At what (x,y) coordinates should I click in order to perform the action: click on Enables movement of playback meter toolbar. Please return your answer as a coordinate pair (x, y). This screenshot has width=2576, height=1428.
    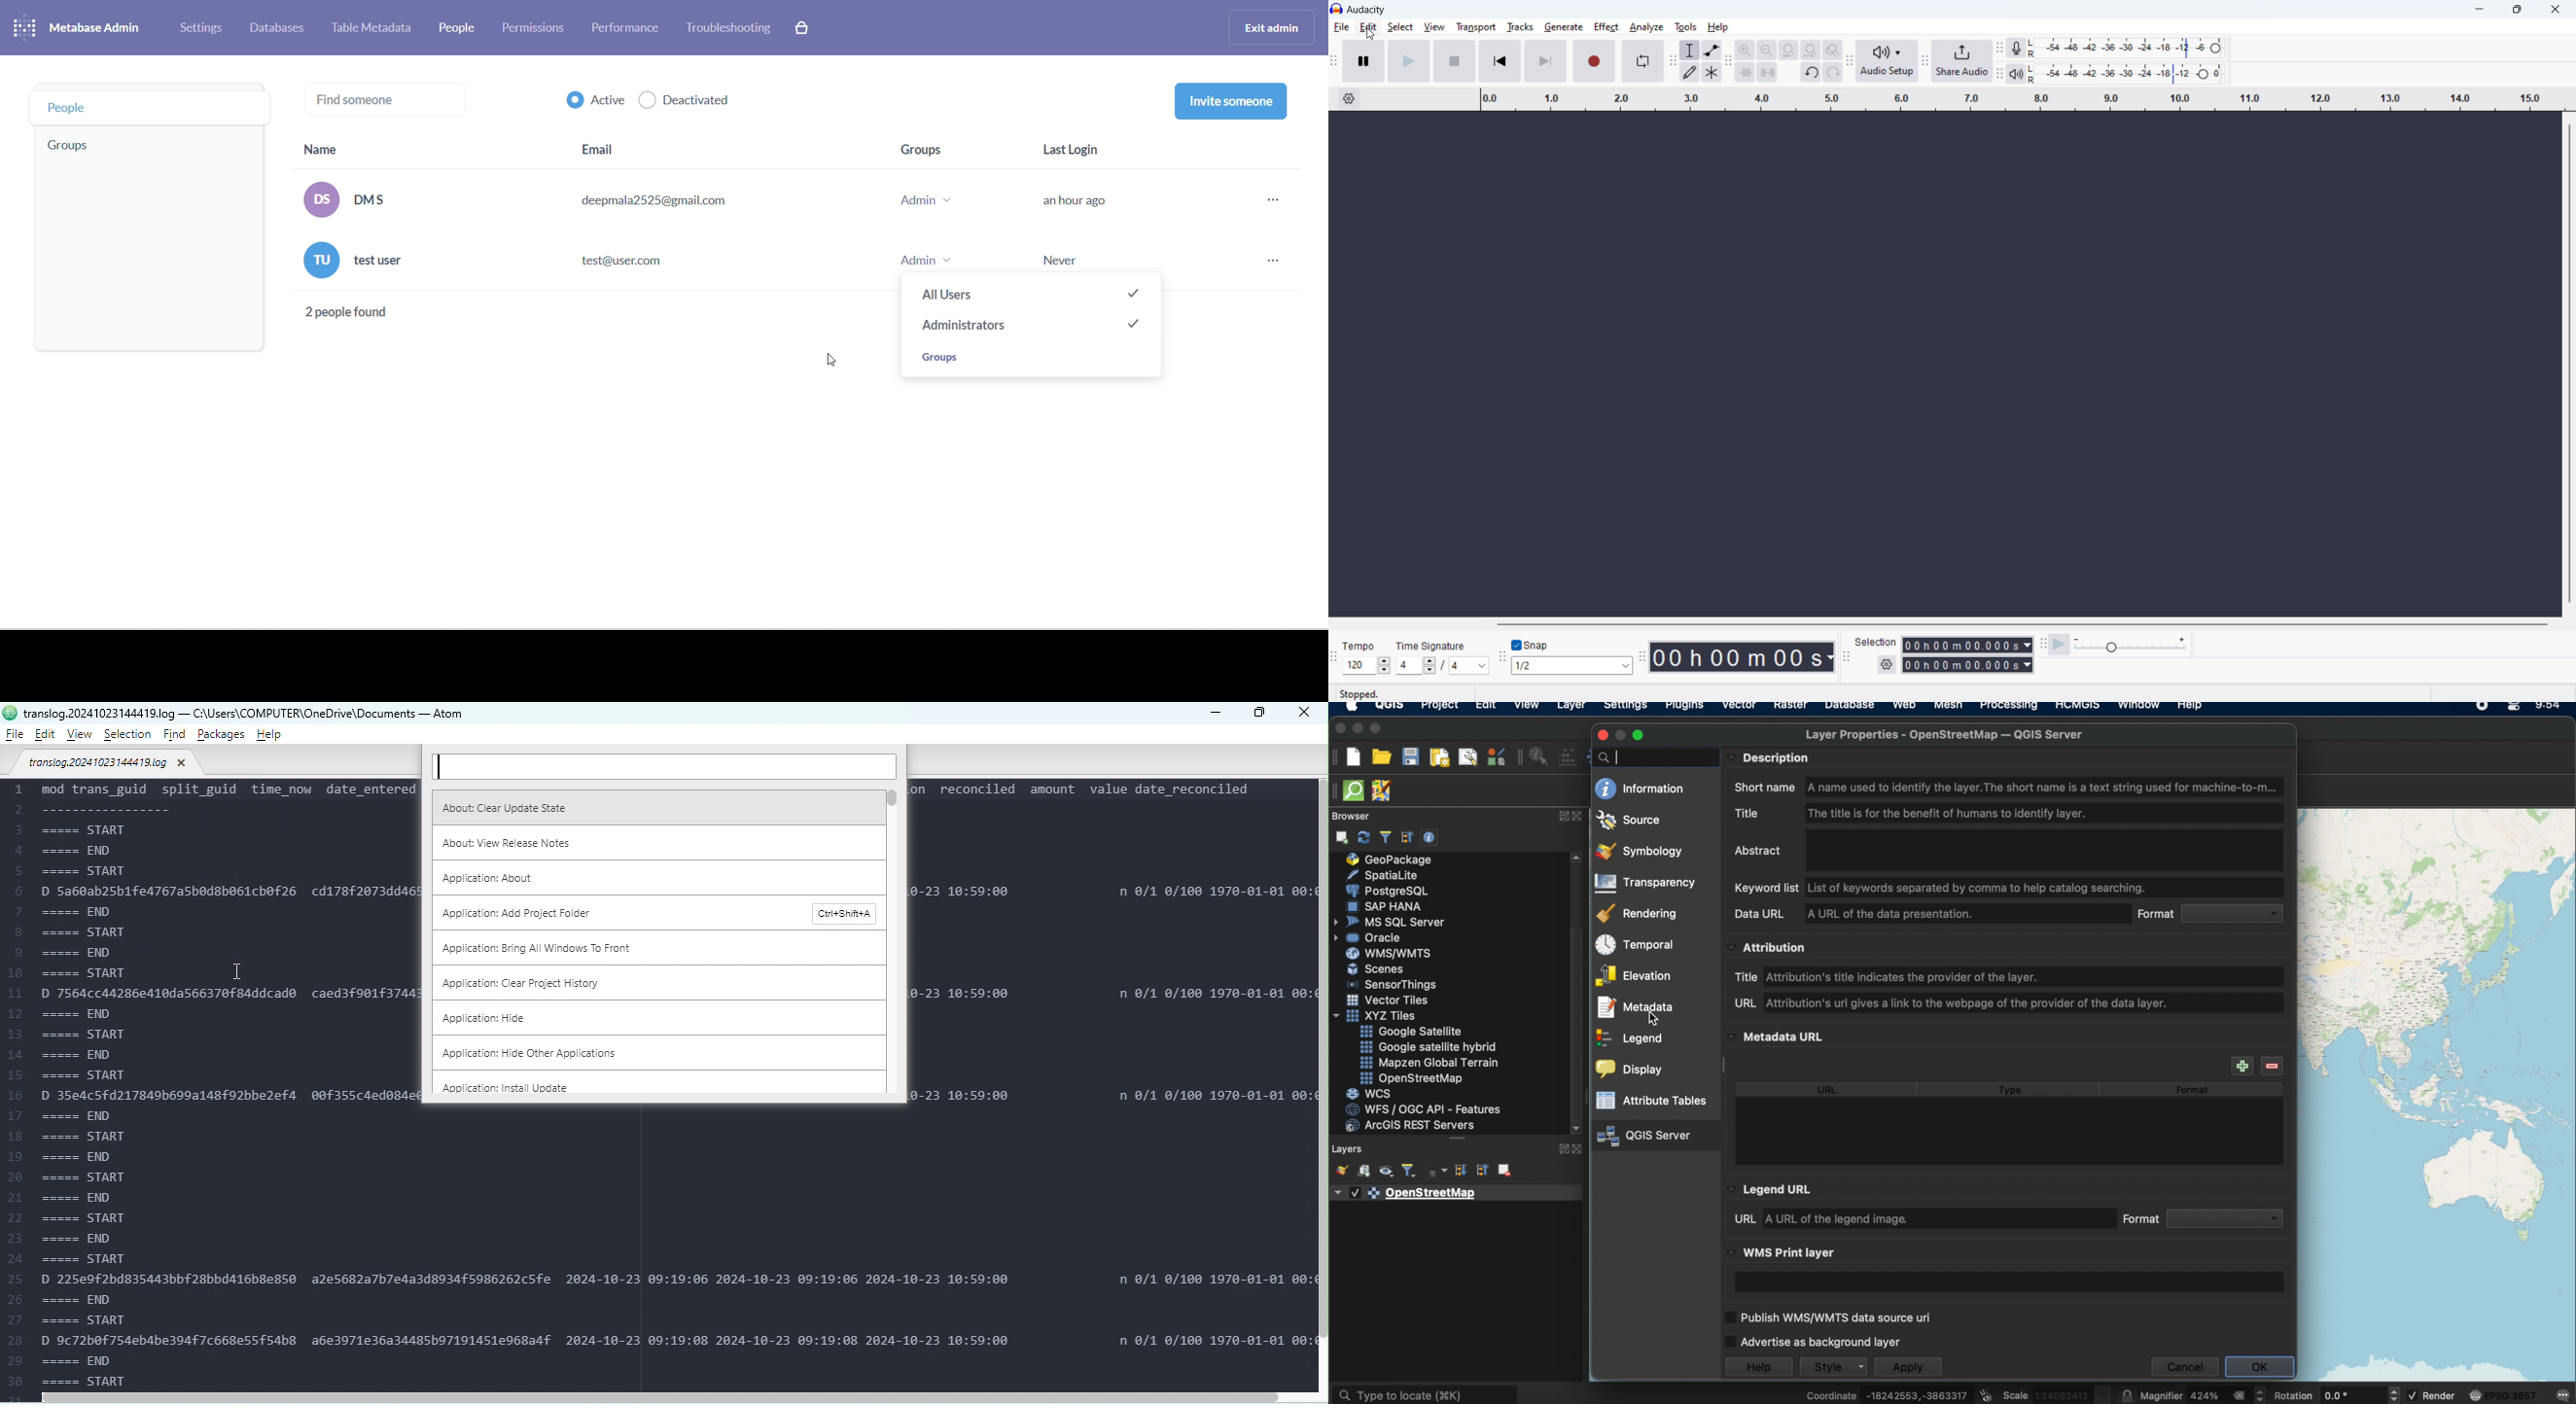
    Looking at the image, I should click on (1999, 73).